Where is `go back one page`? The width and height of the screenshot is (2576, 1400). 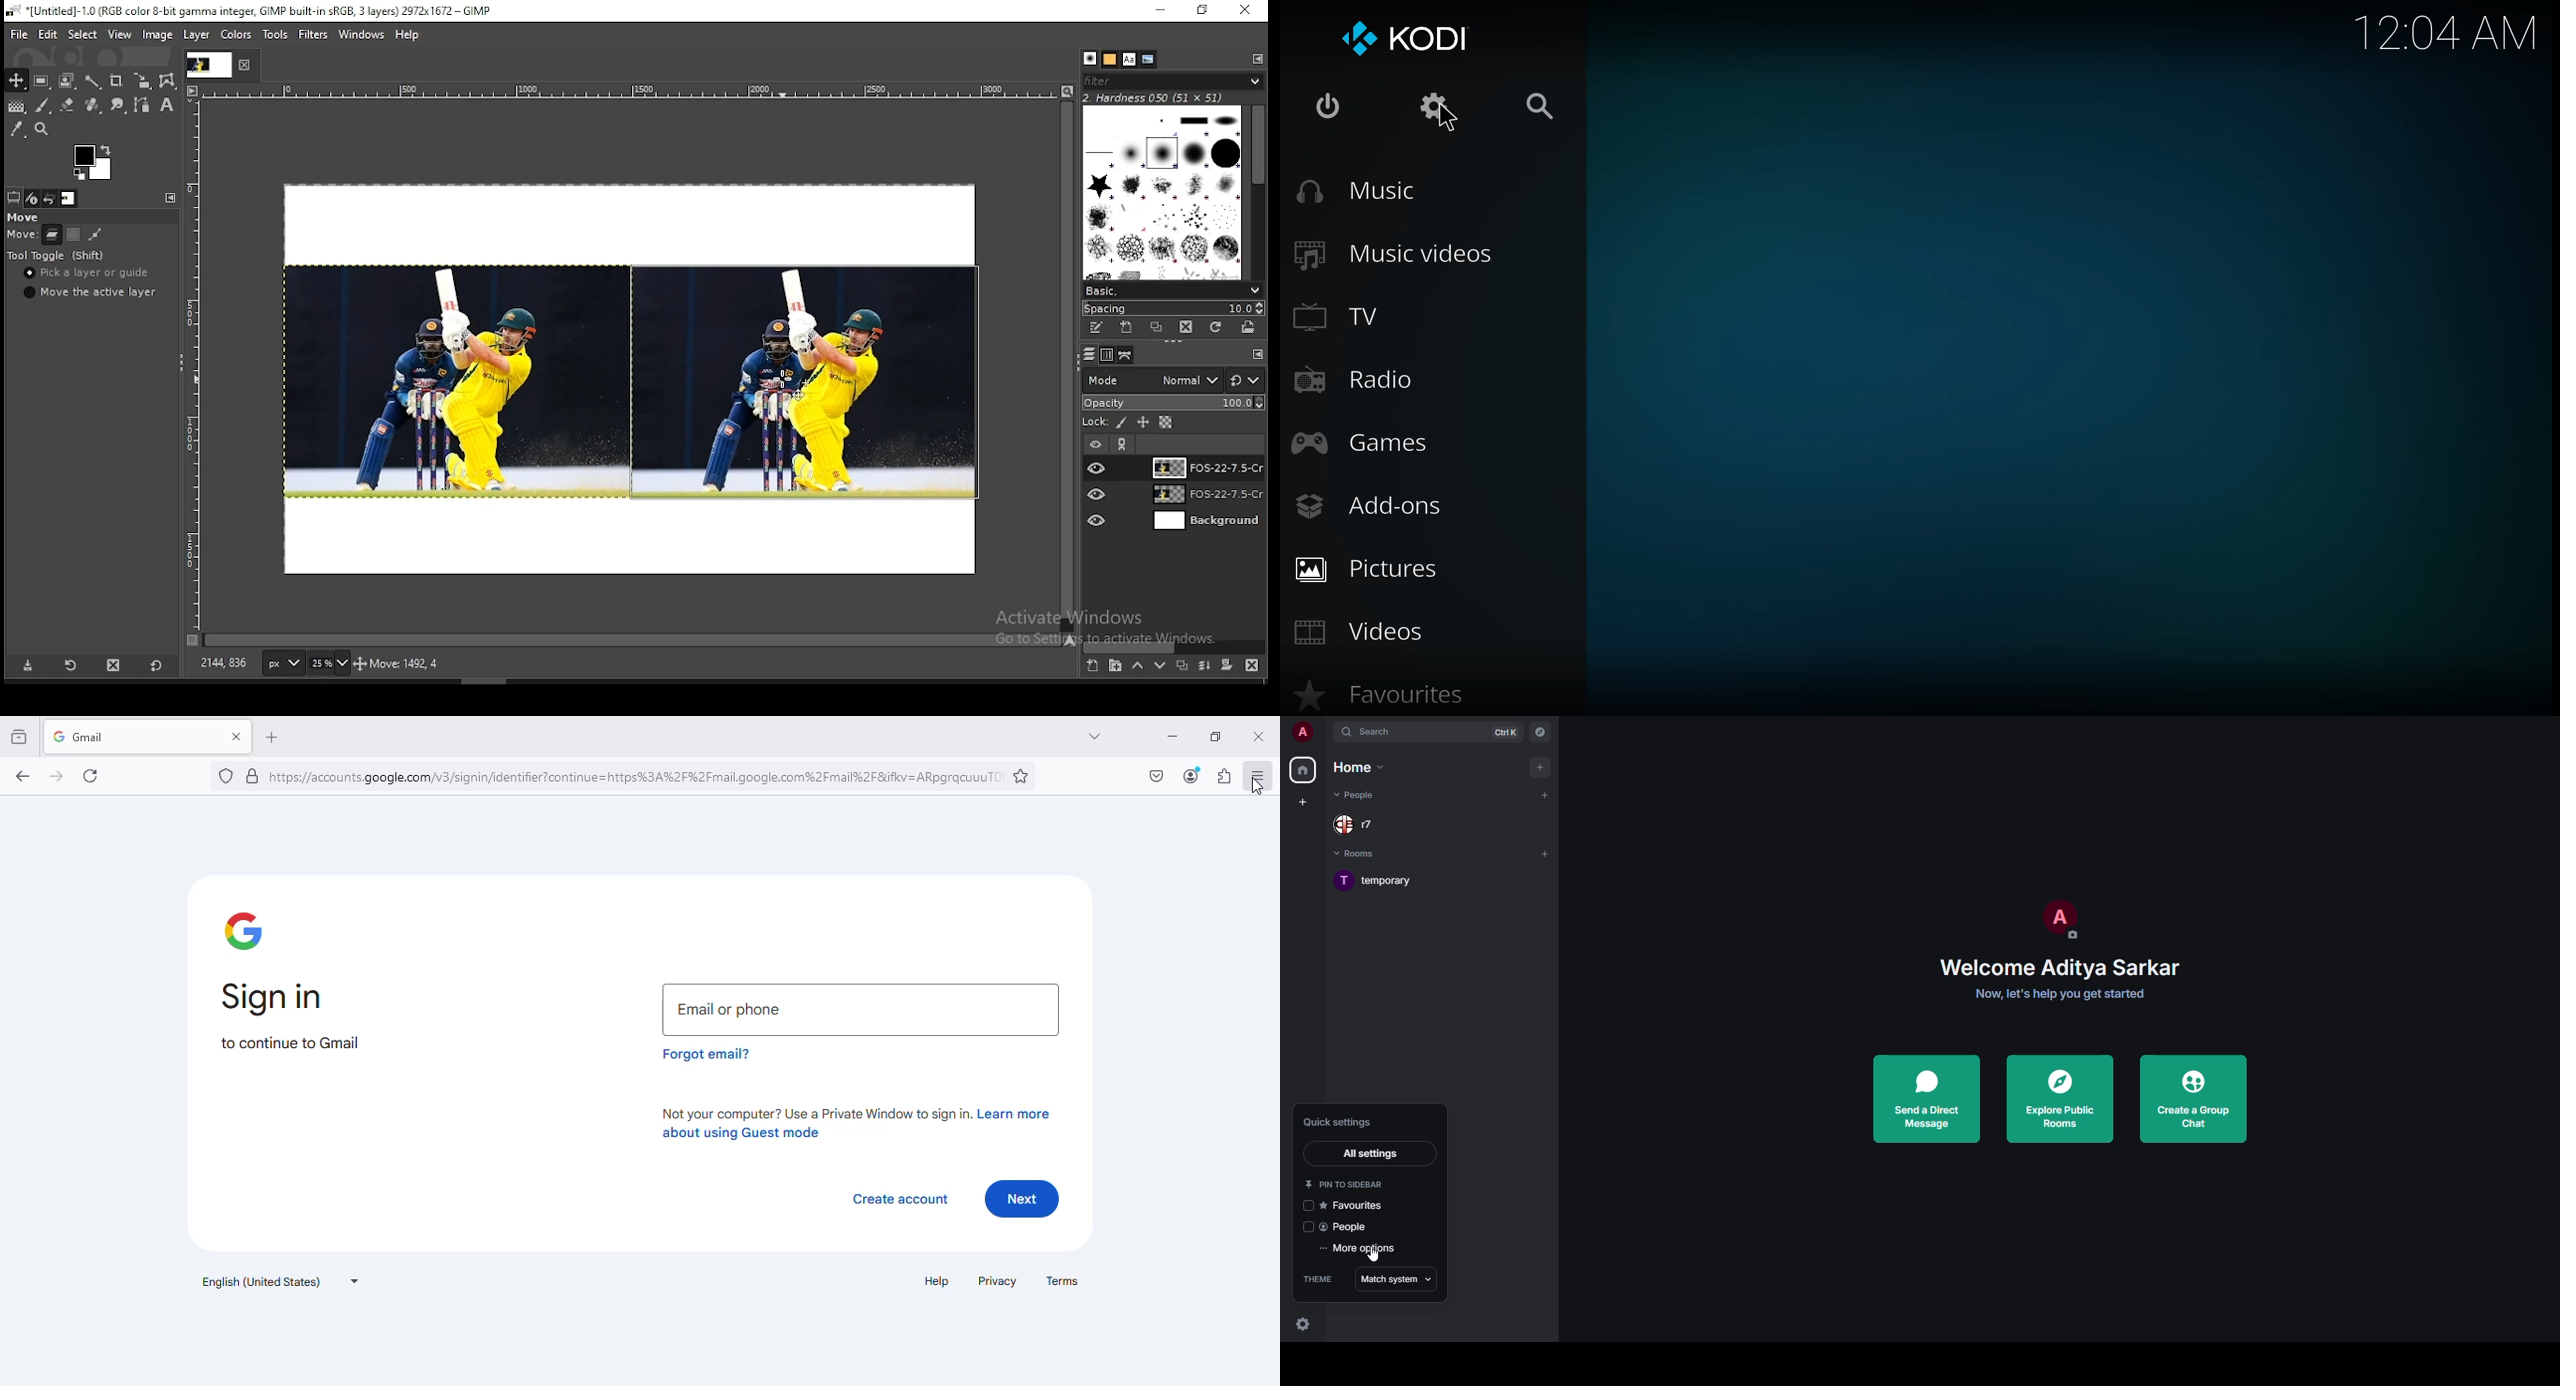 go back one page is located at coordinates (23, 776).